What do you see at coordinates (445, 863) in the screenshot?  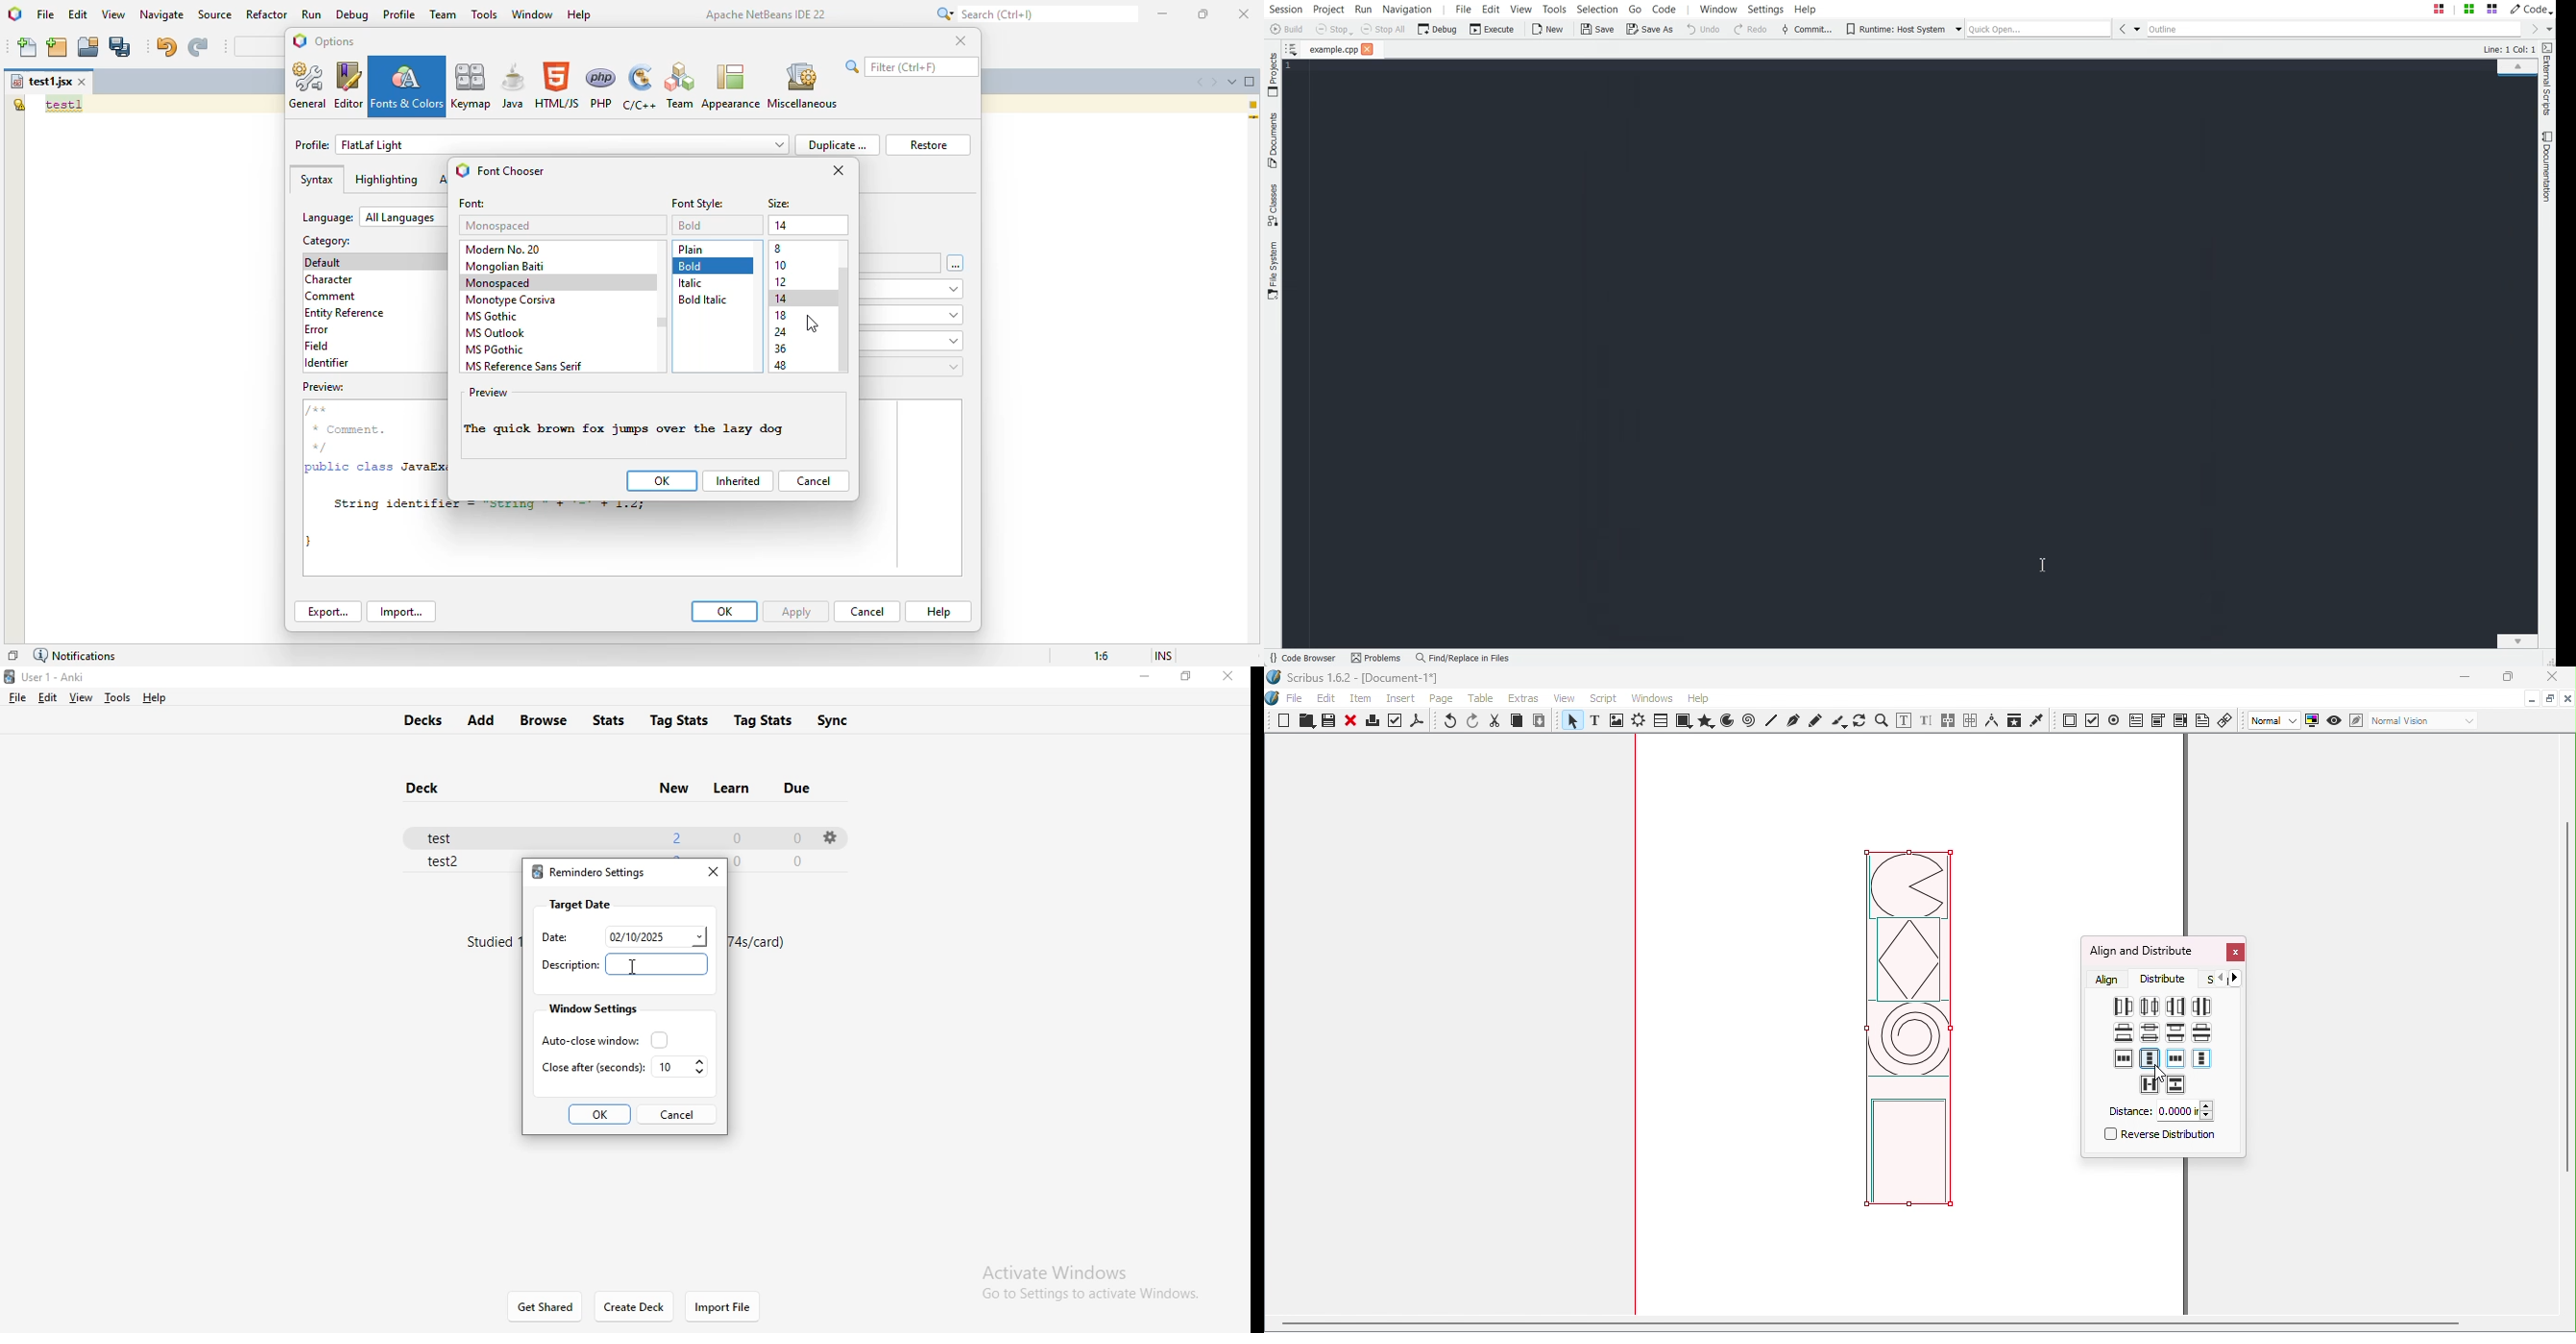 I see `test 2` at bounding box center [445, 863].